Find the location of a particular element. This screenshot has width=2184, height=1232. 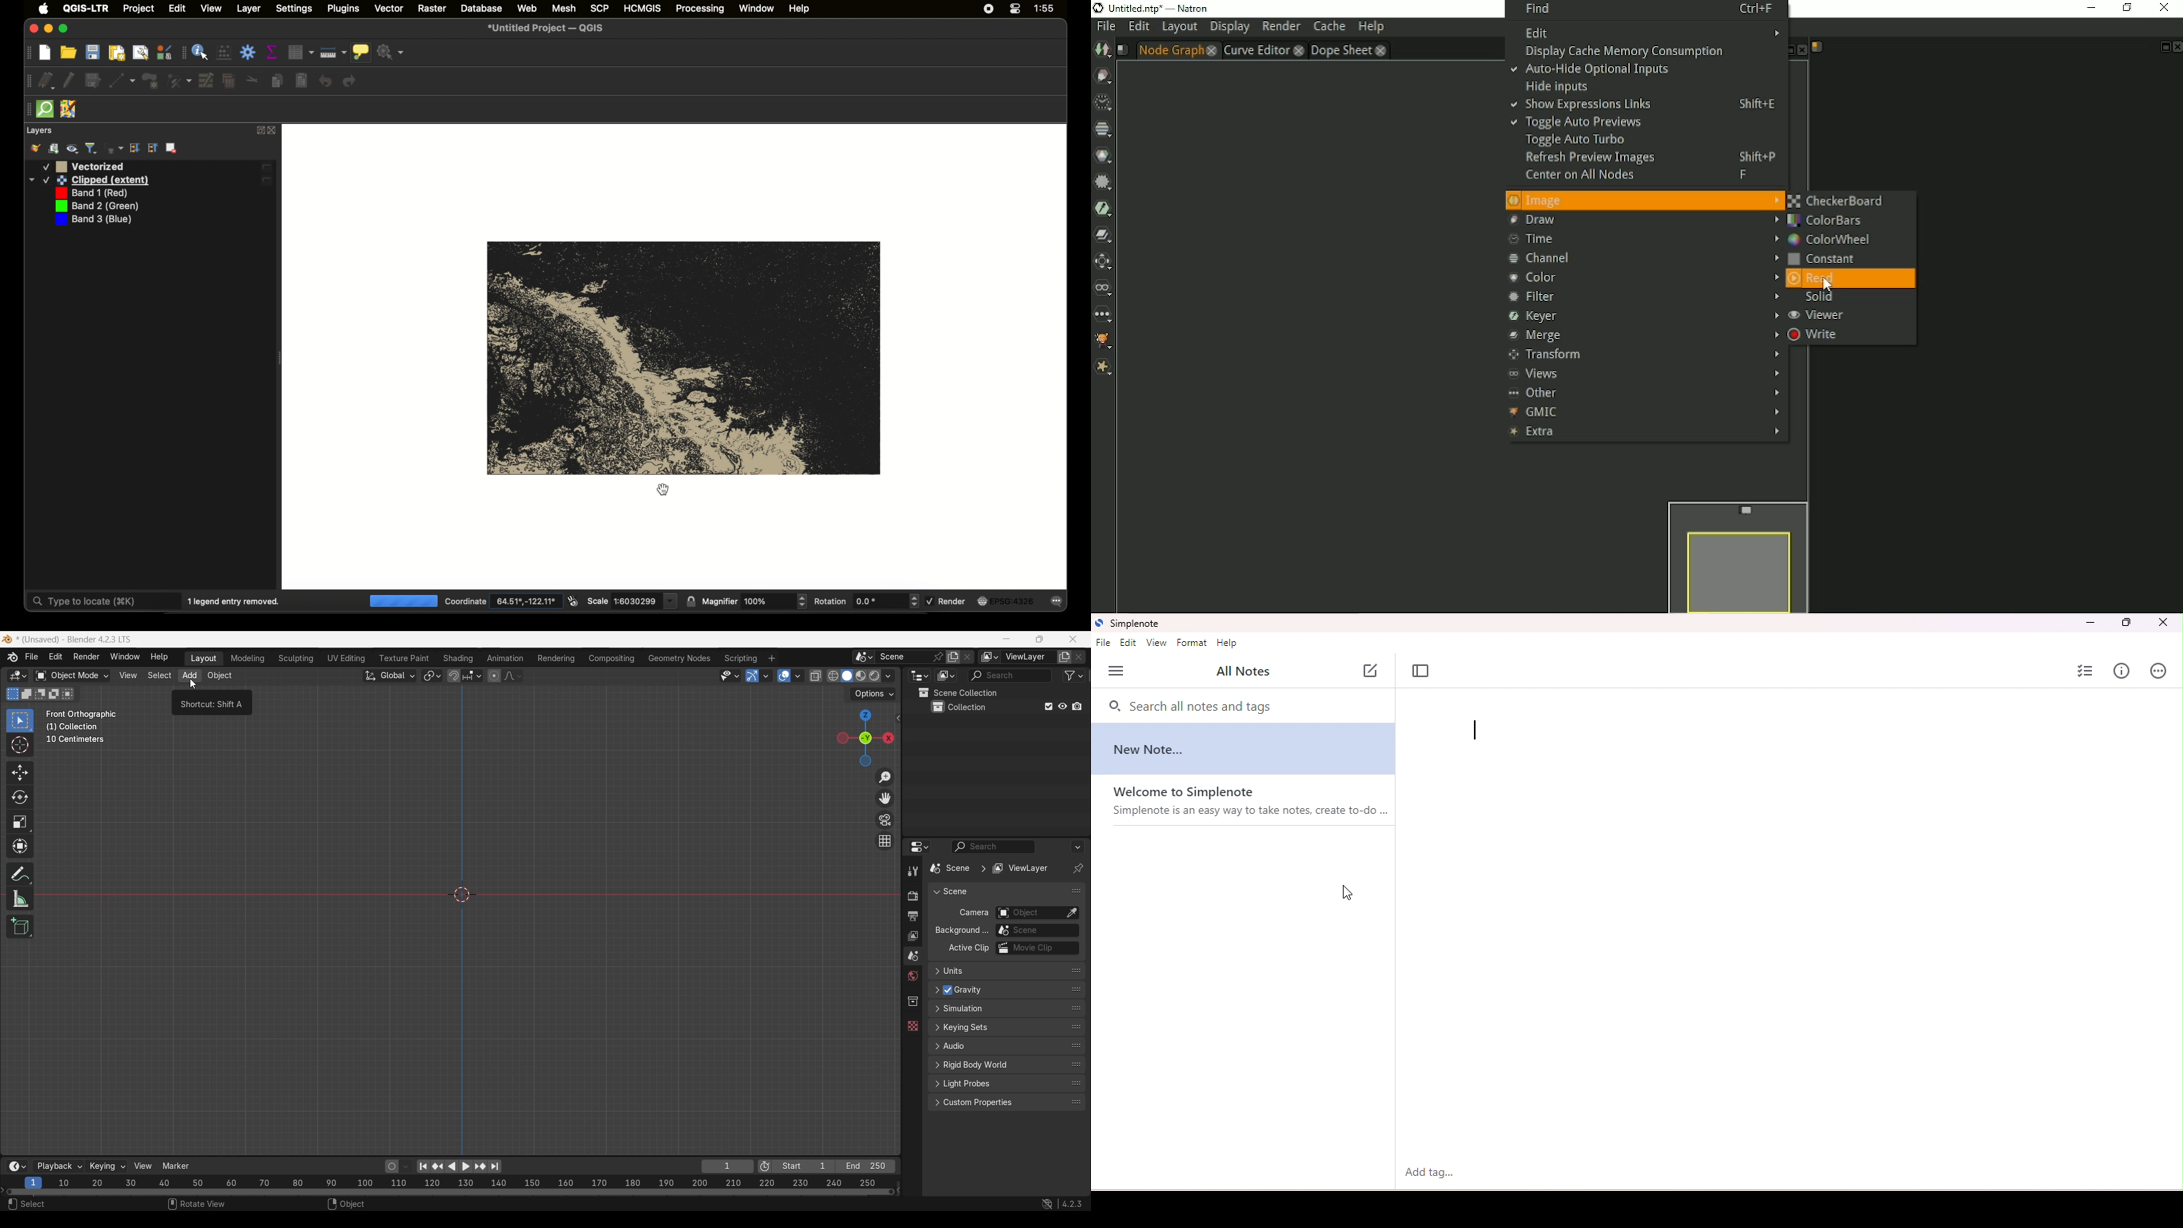

Annotate is located at coordinates (20, 874).